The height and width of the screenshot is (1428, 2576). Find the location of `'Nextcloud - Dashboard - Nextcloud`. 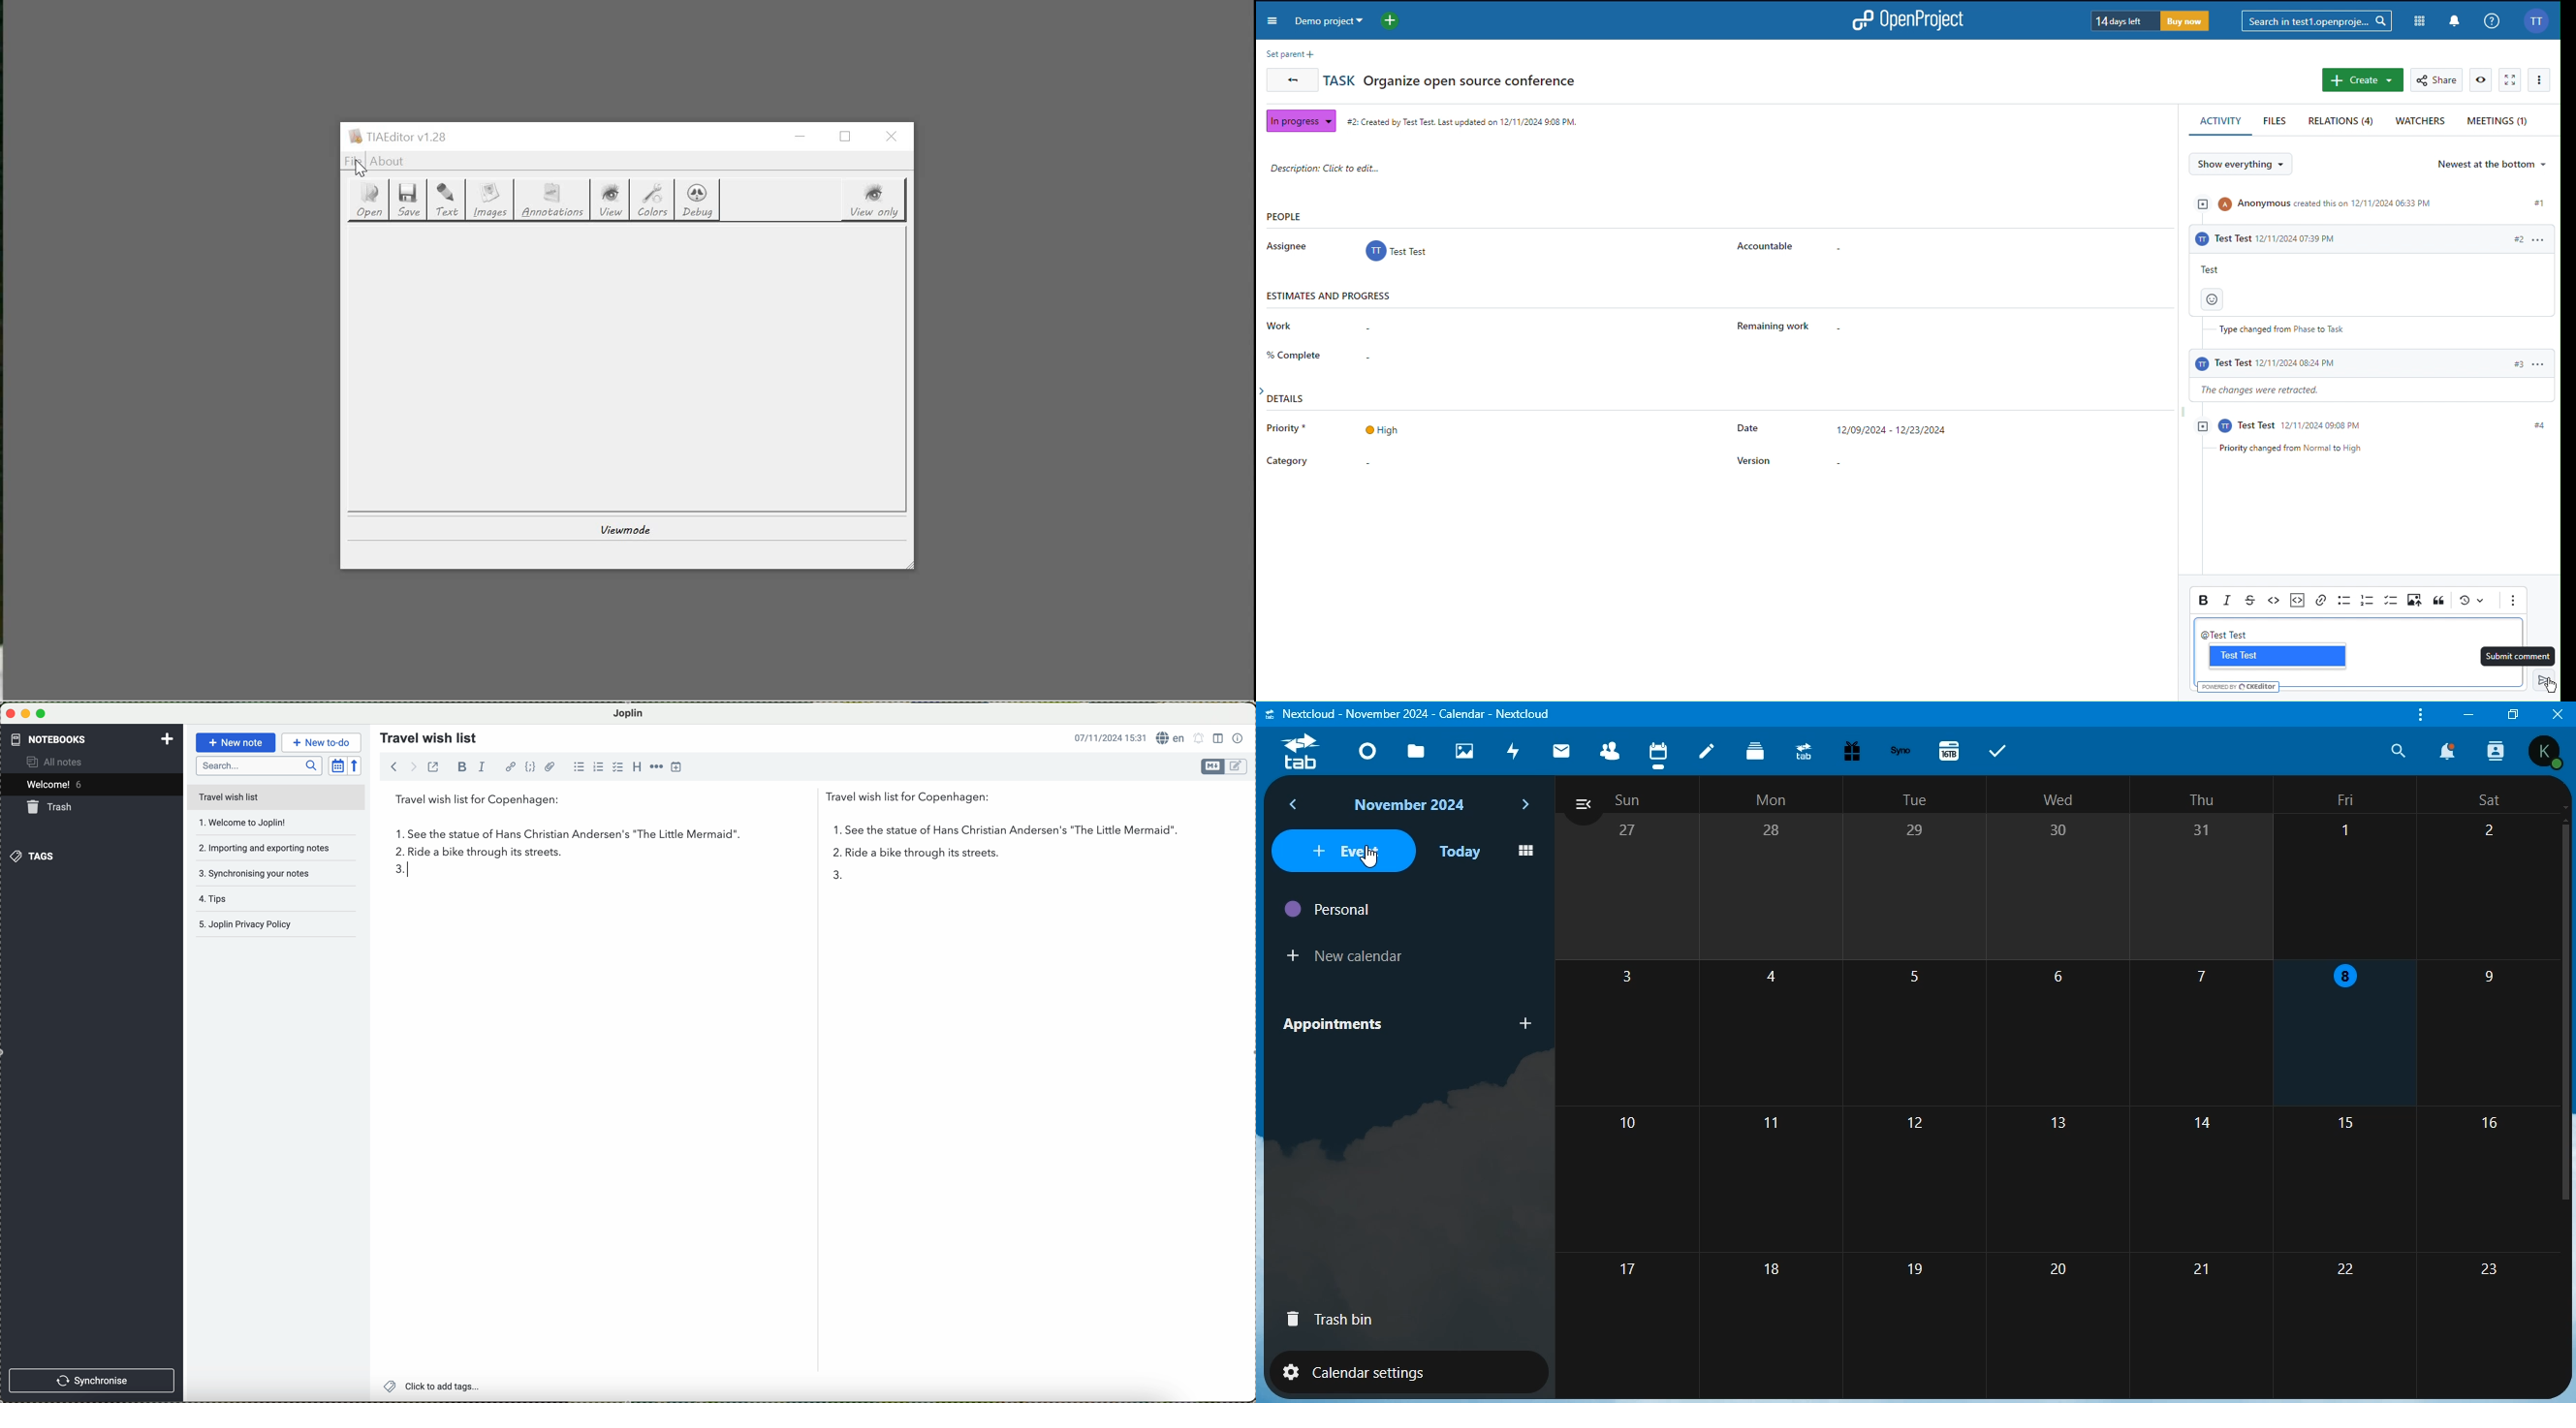

'Nextcloud - Dashboard - Nextcloud is located at coordinates (1390, 710).